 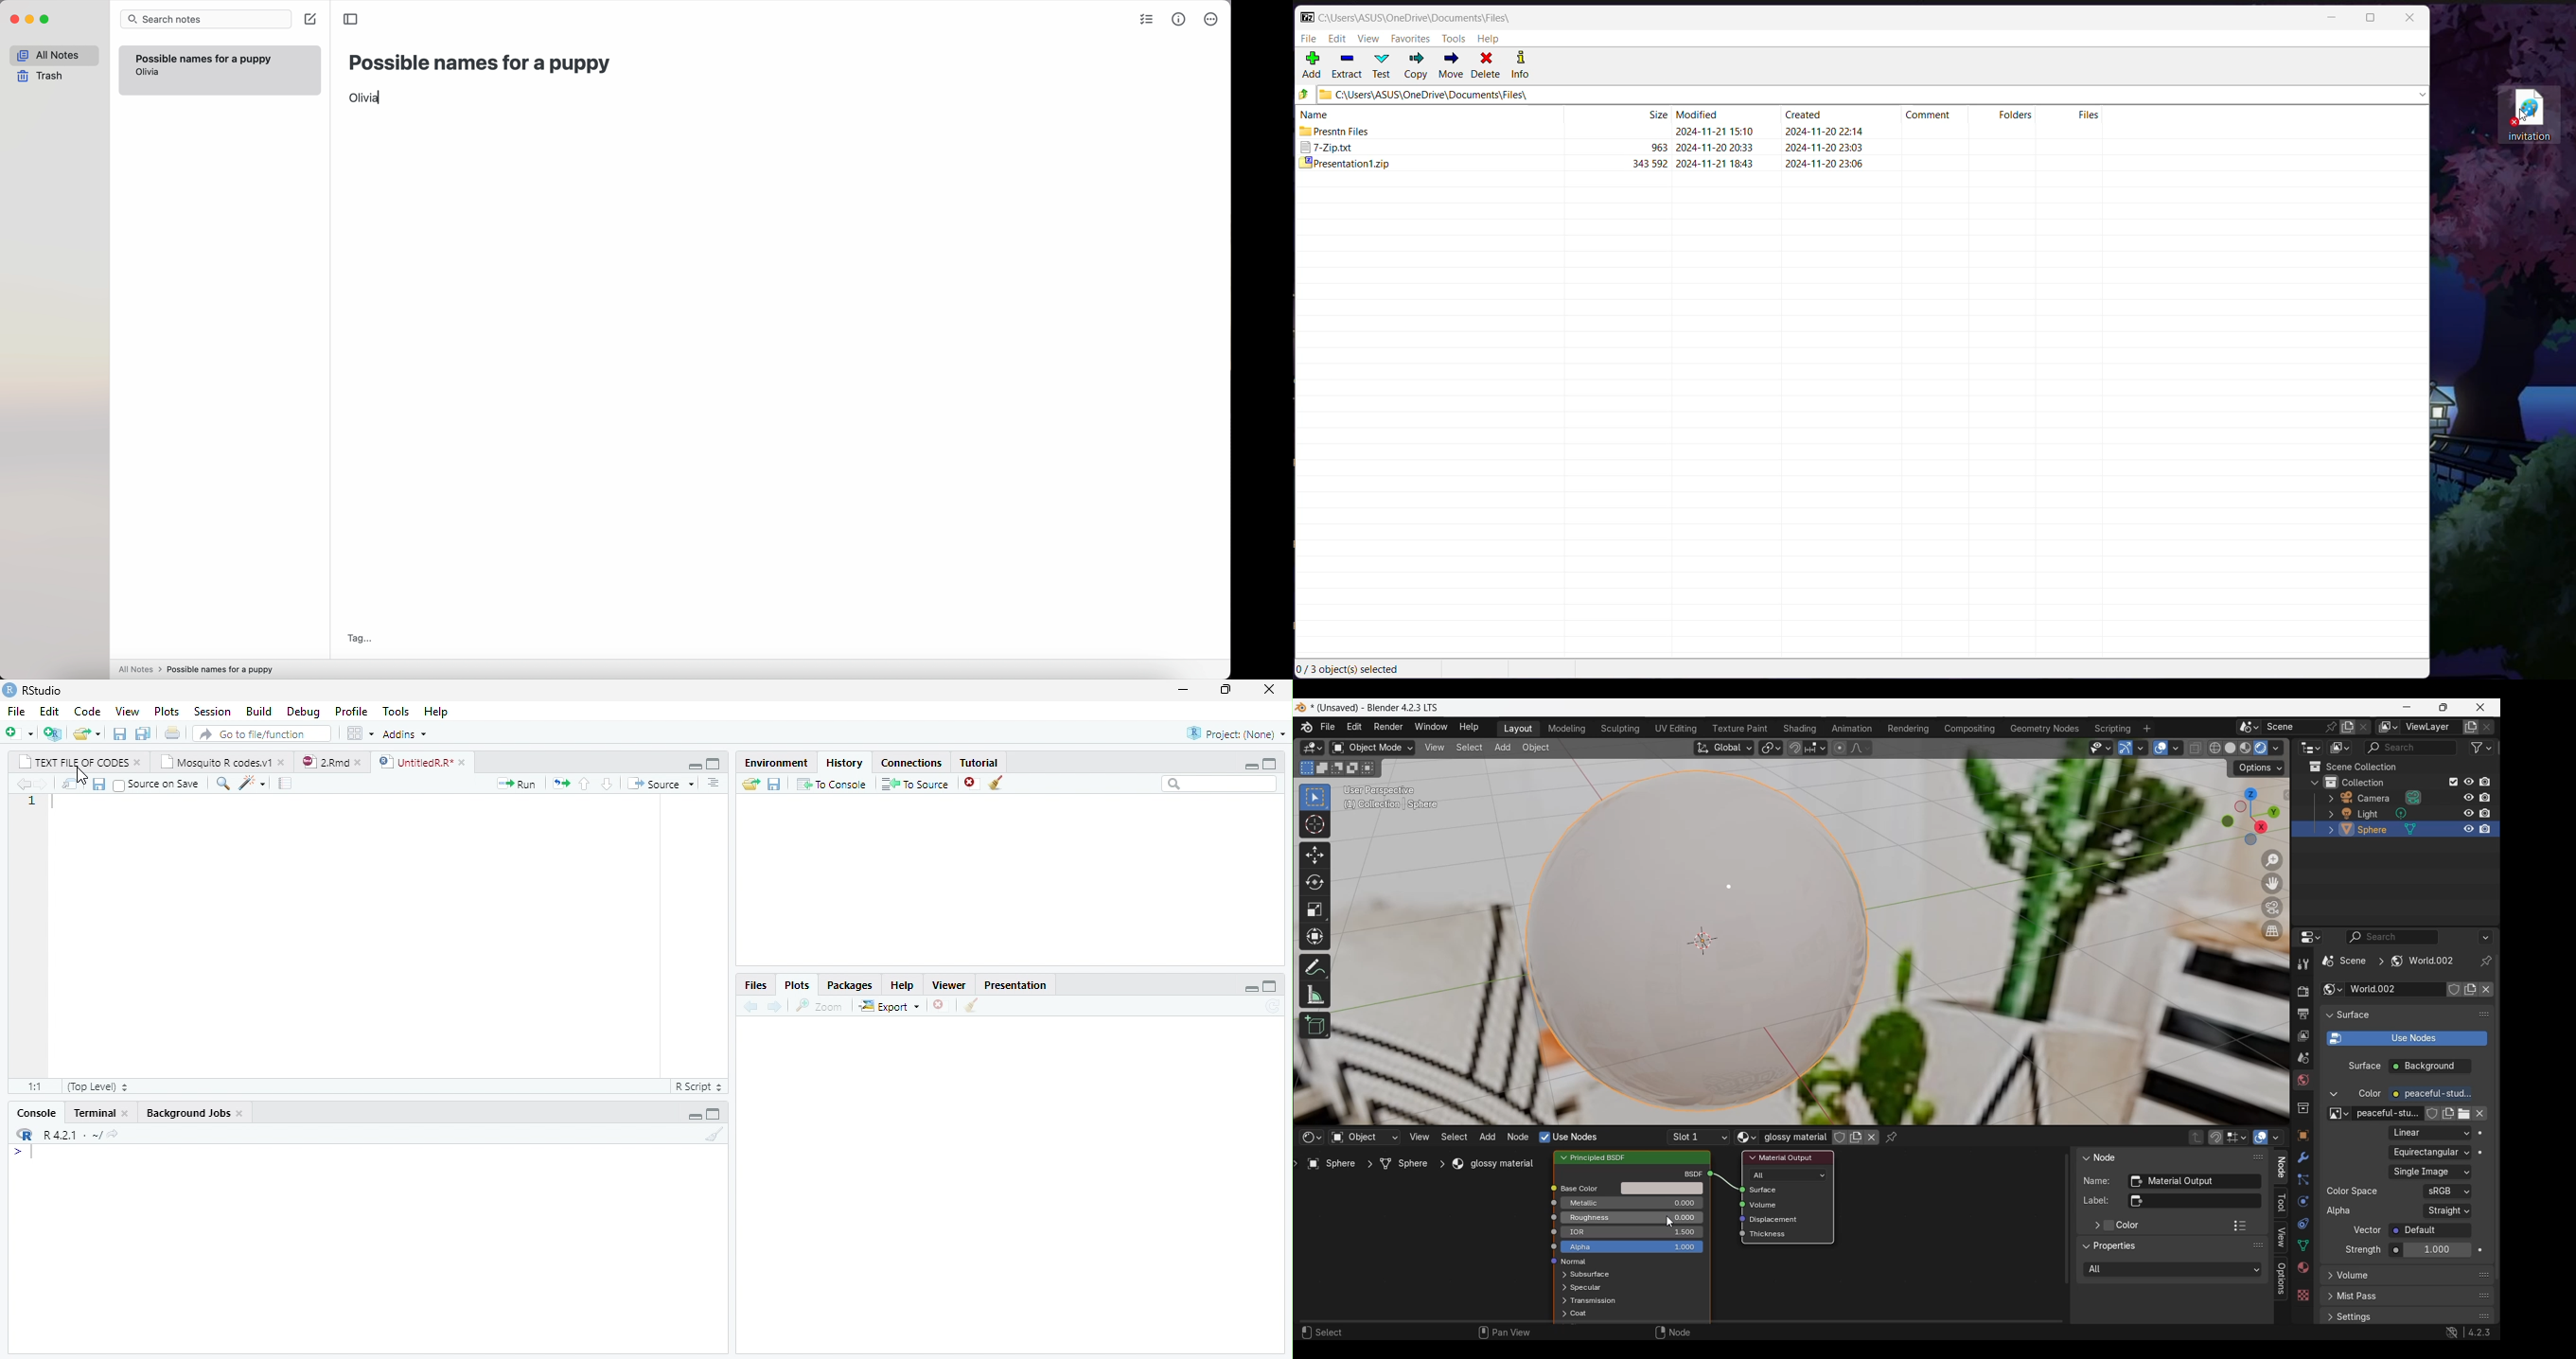 I want to click on viewer, so click(x=949, y=984).